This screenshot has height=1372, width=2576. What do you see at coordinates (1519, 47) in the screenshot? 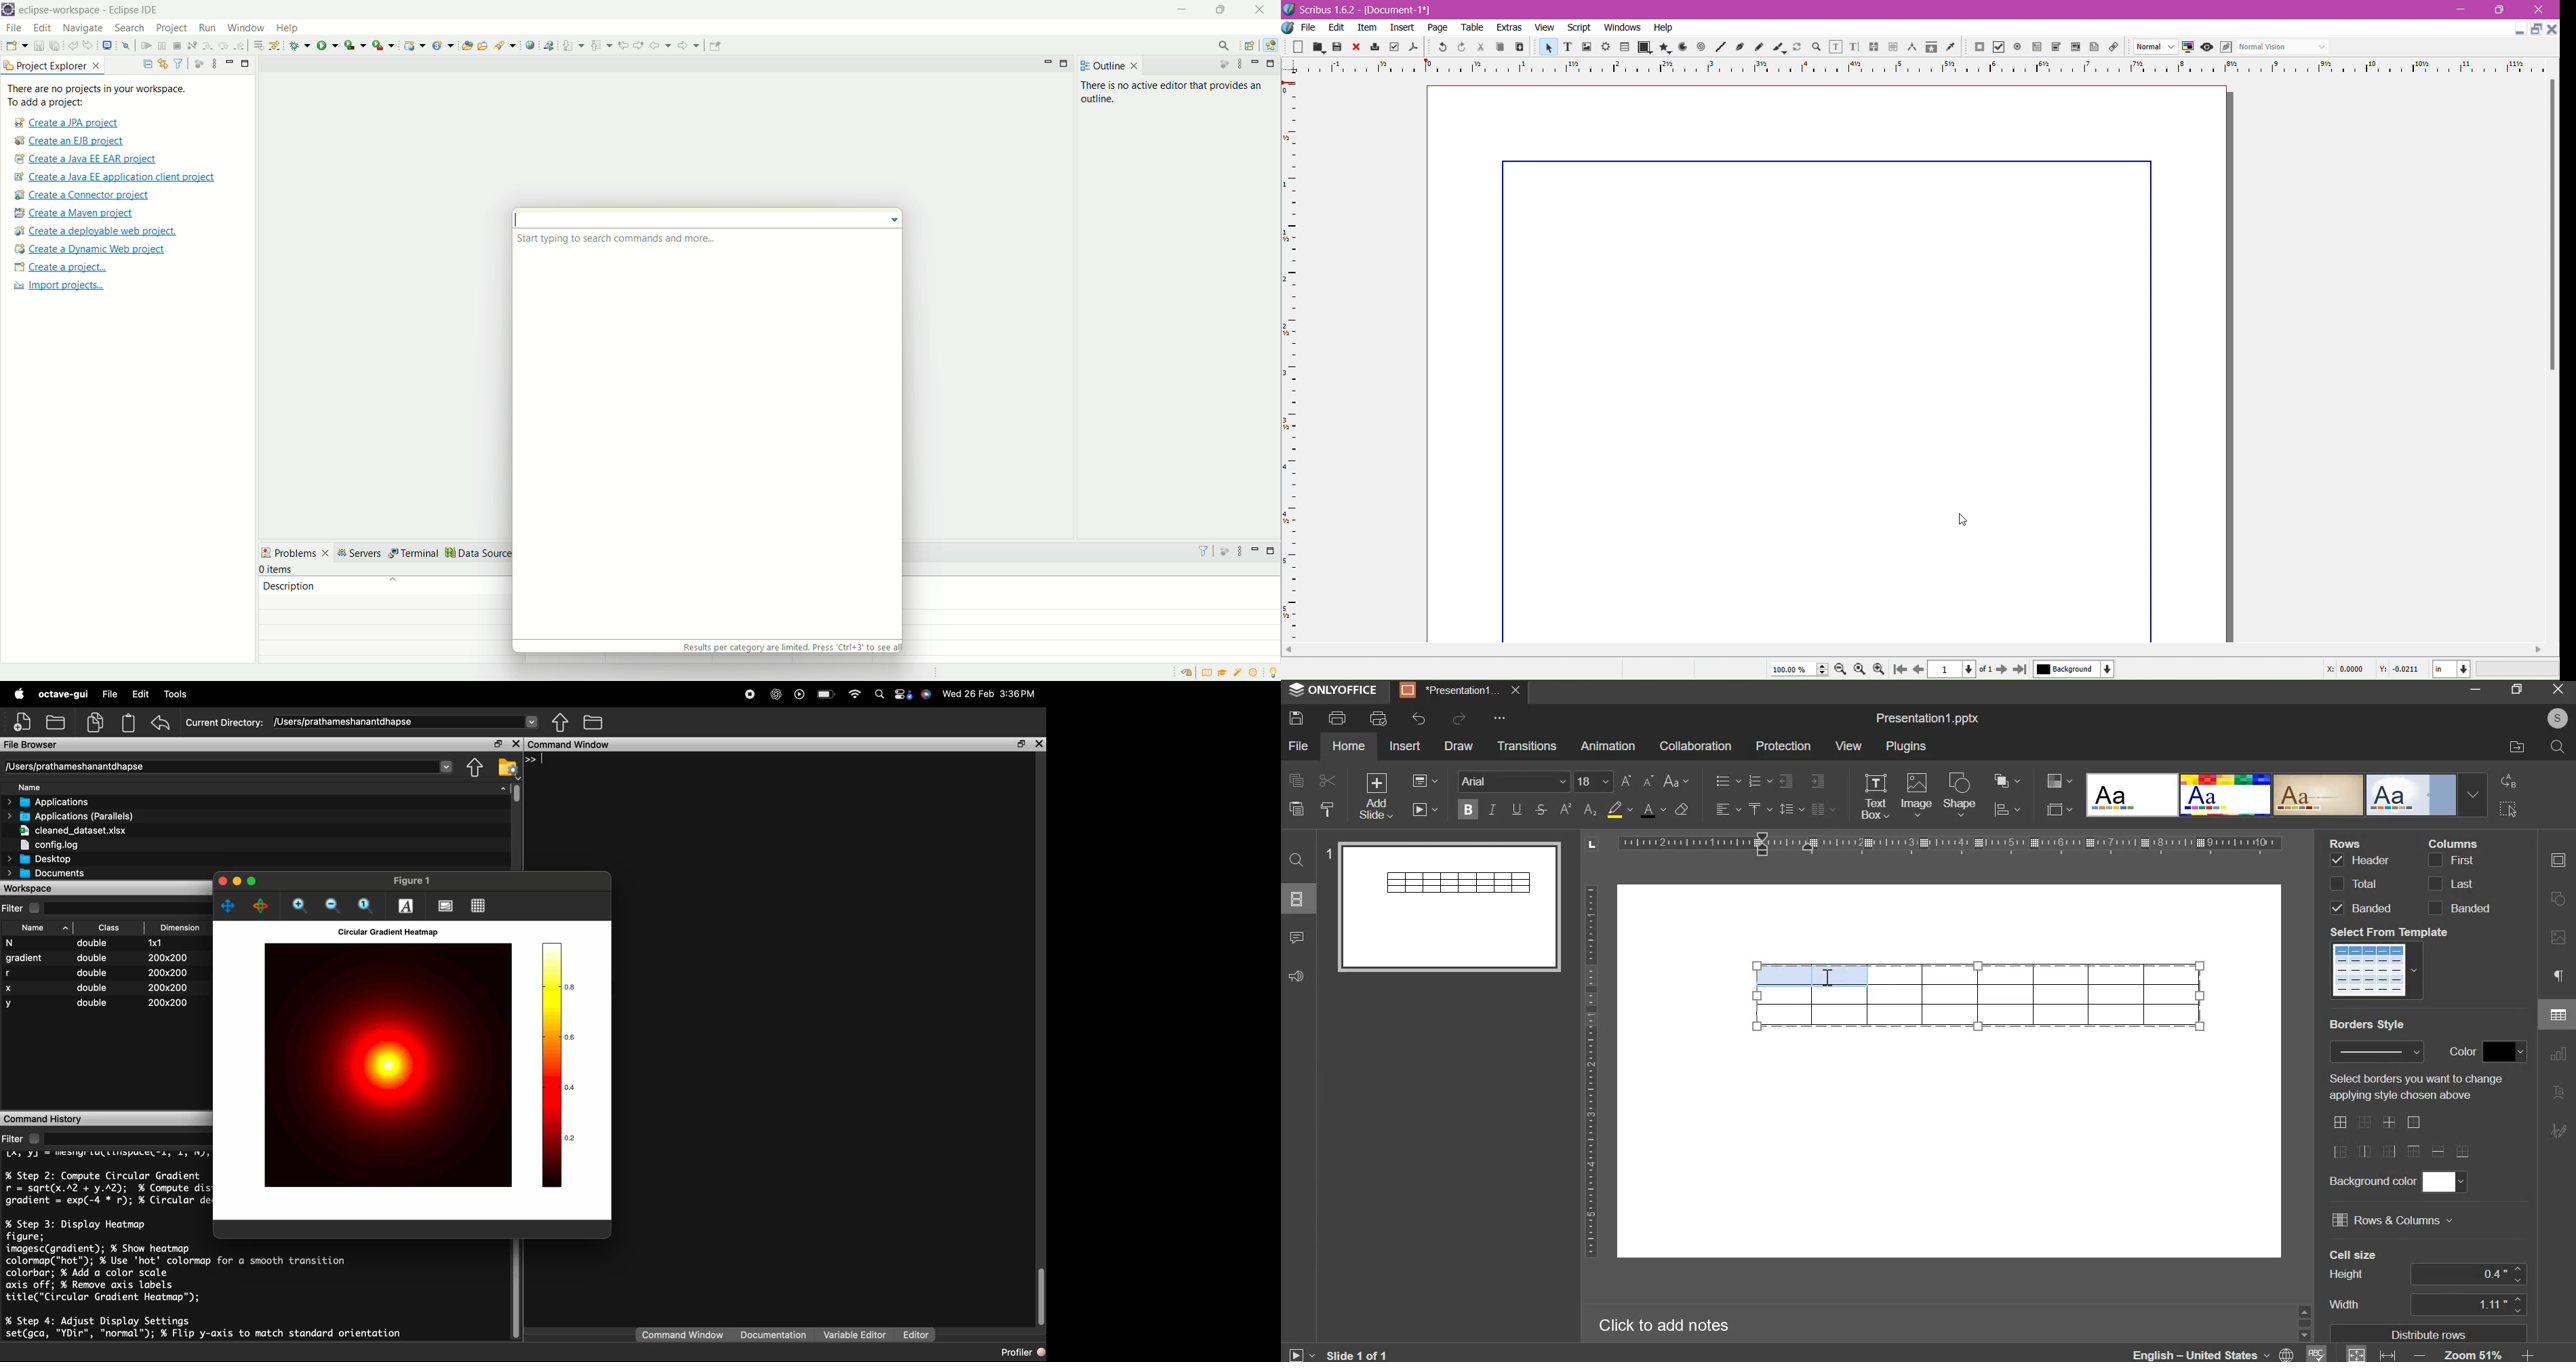
I see `Paste` at bounding box center [1519, 47].